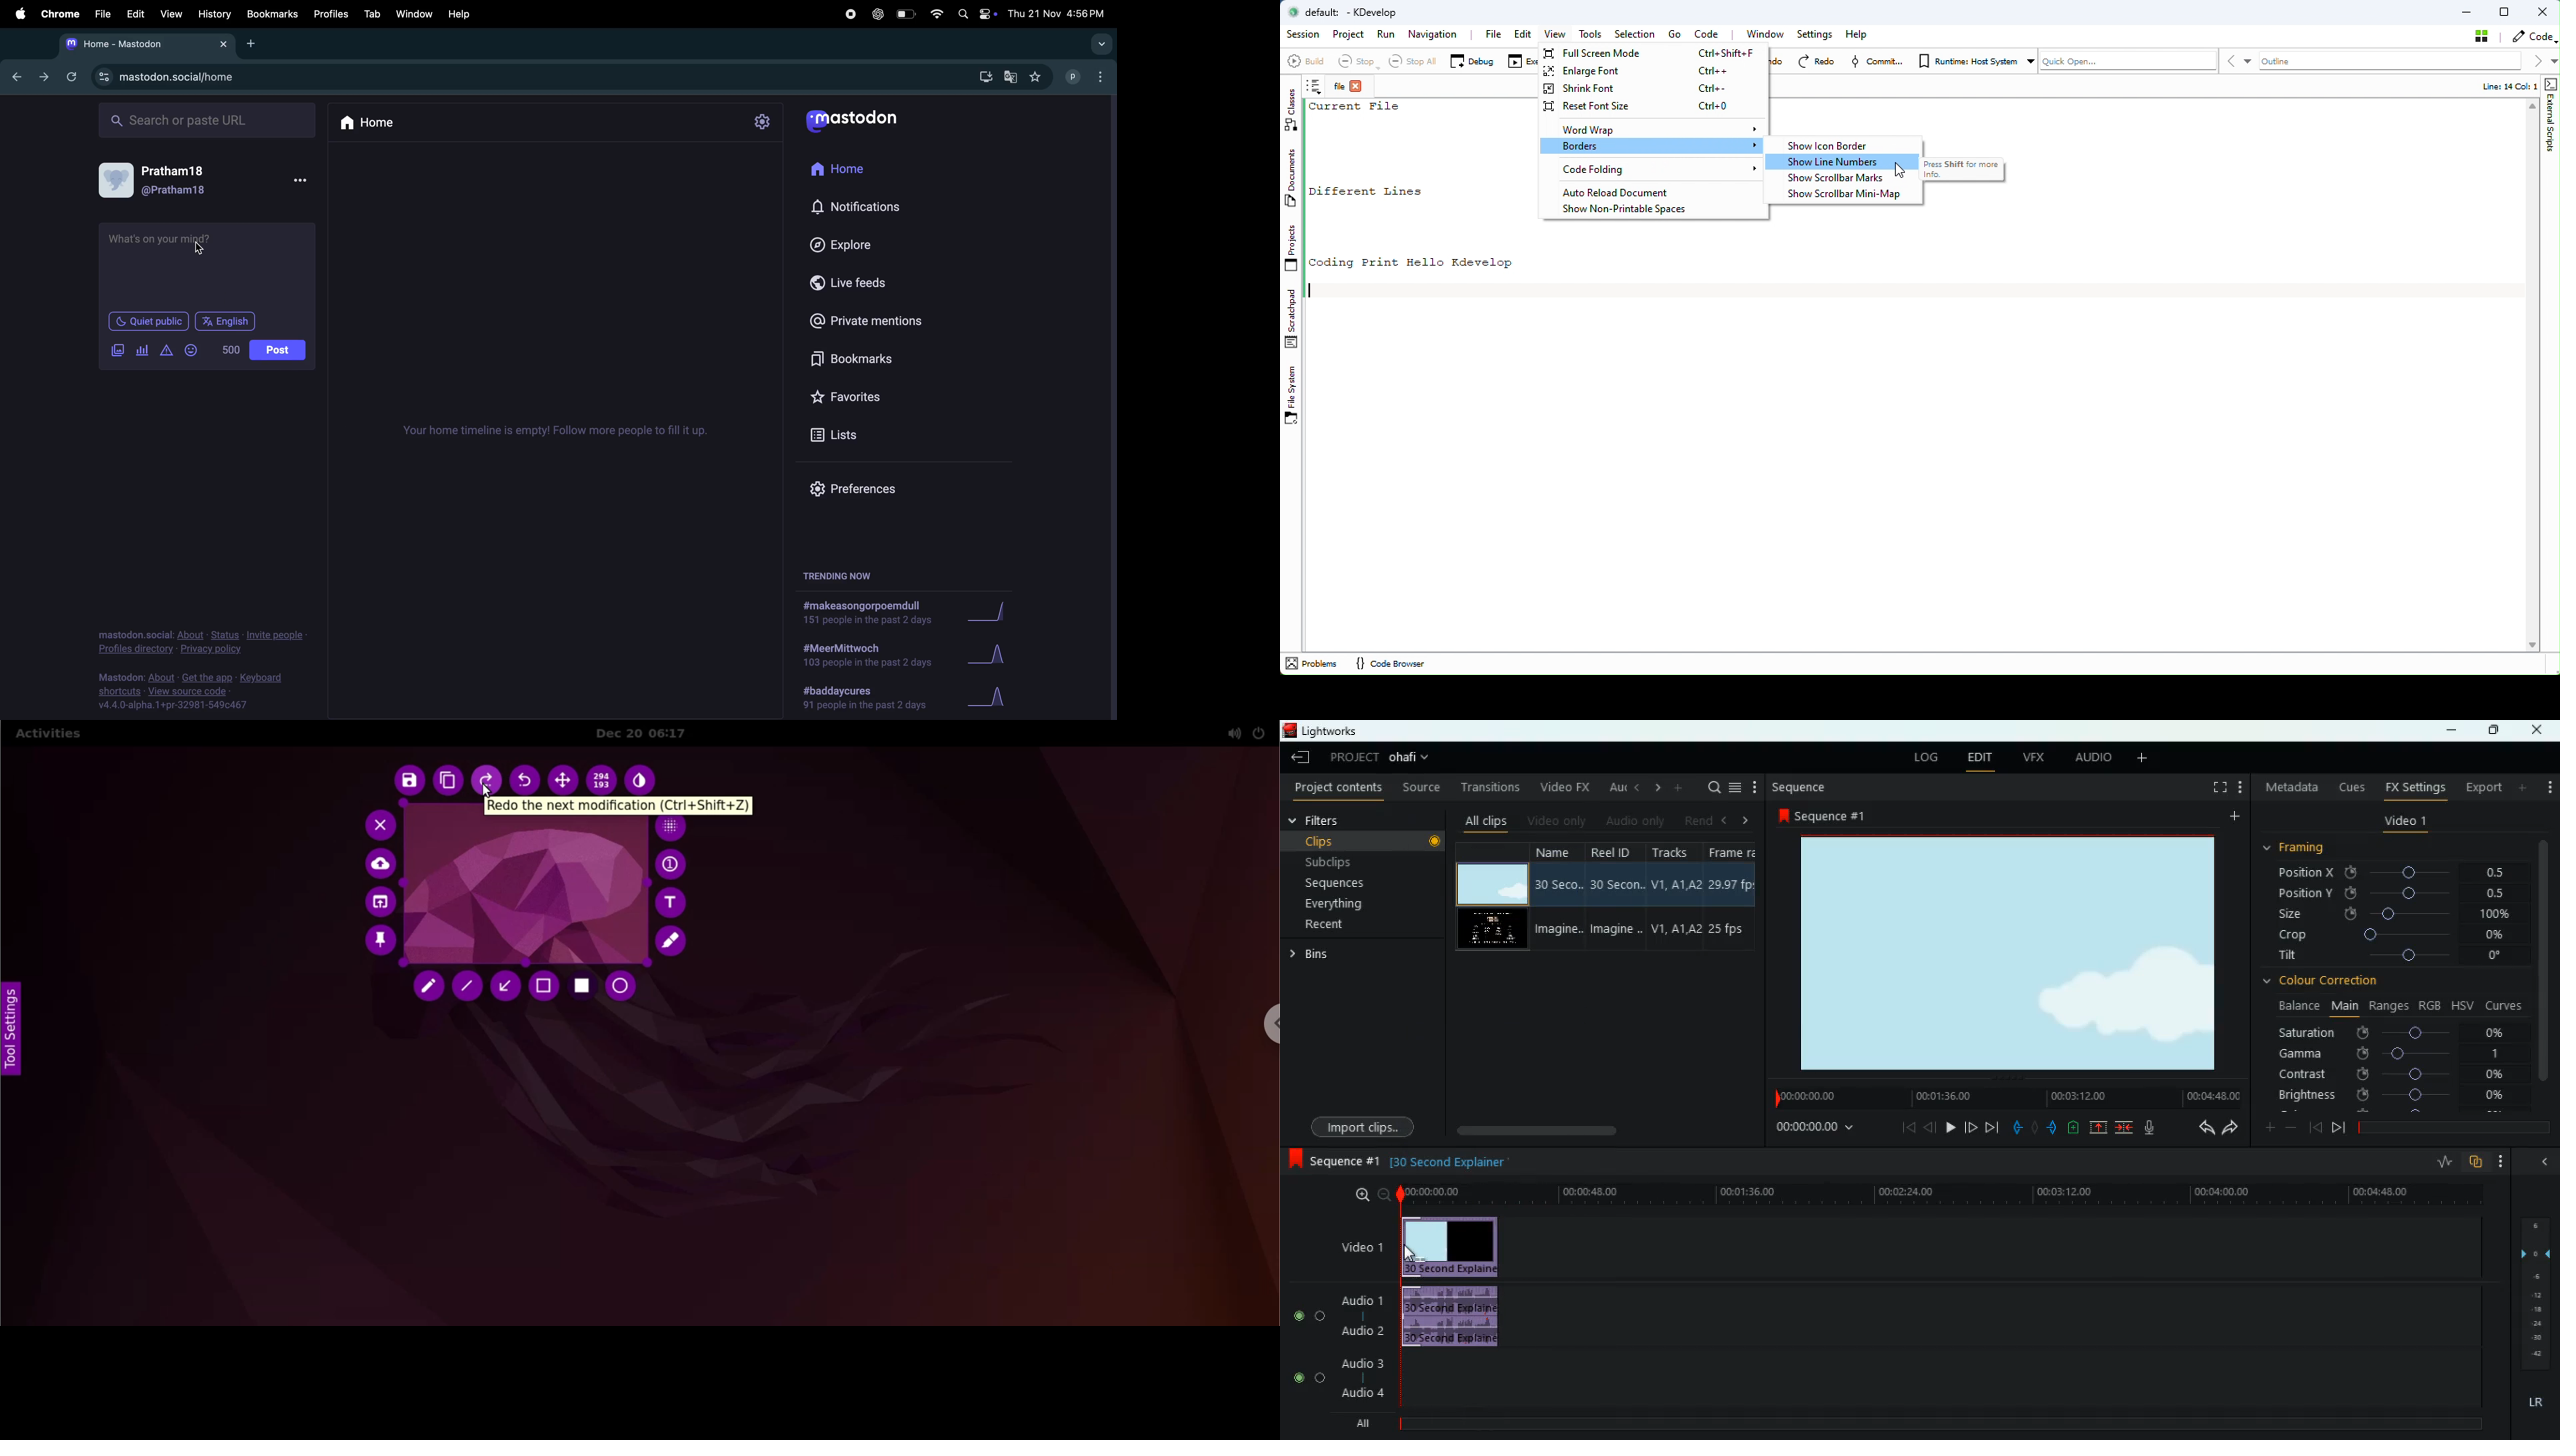 The width and height of the screenshot is (2576, 1456). I want to click on power options, so click(1259, 733).